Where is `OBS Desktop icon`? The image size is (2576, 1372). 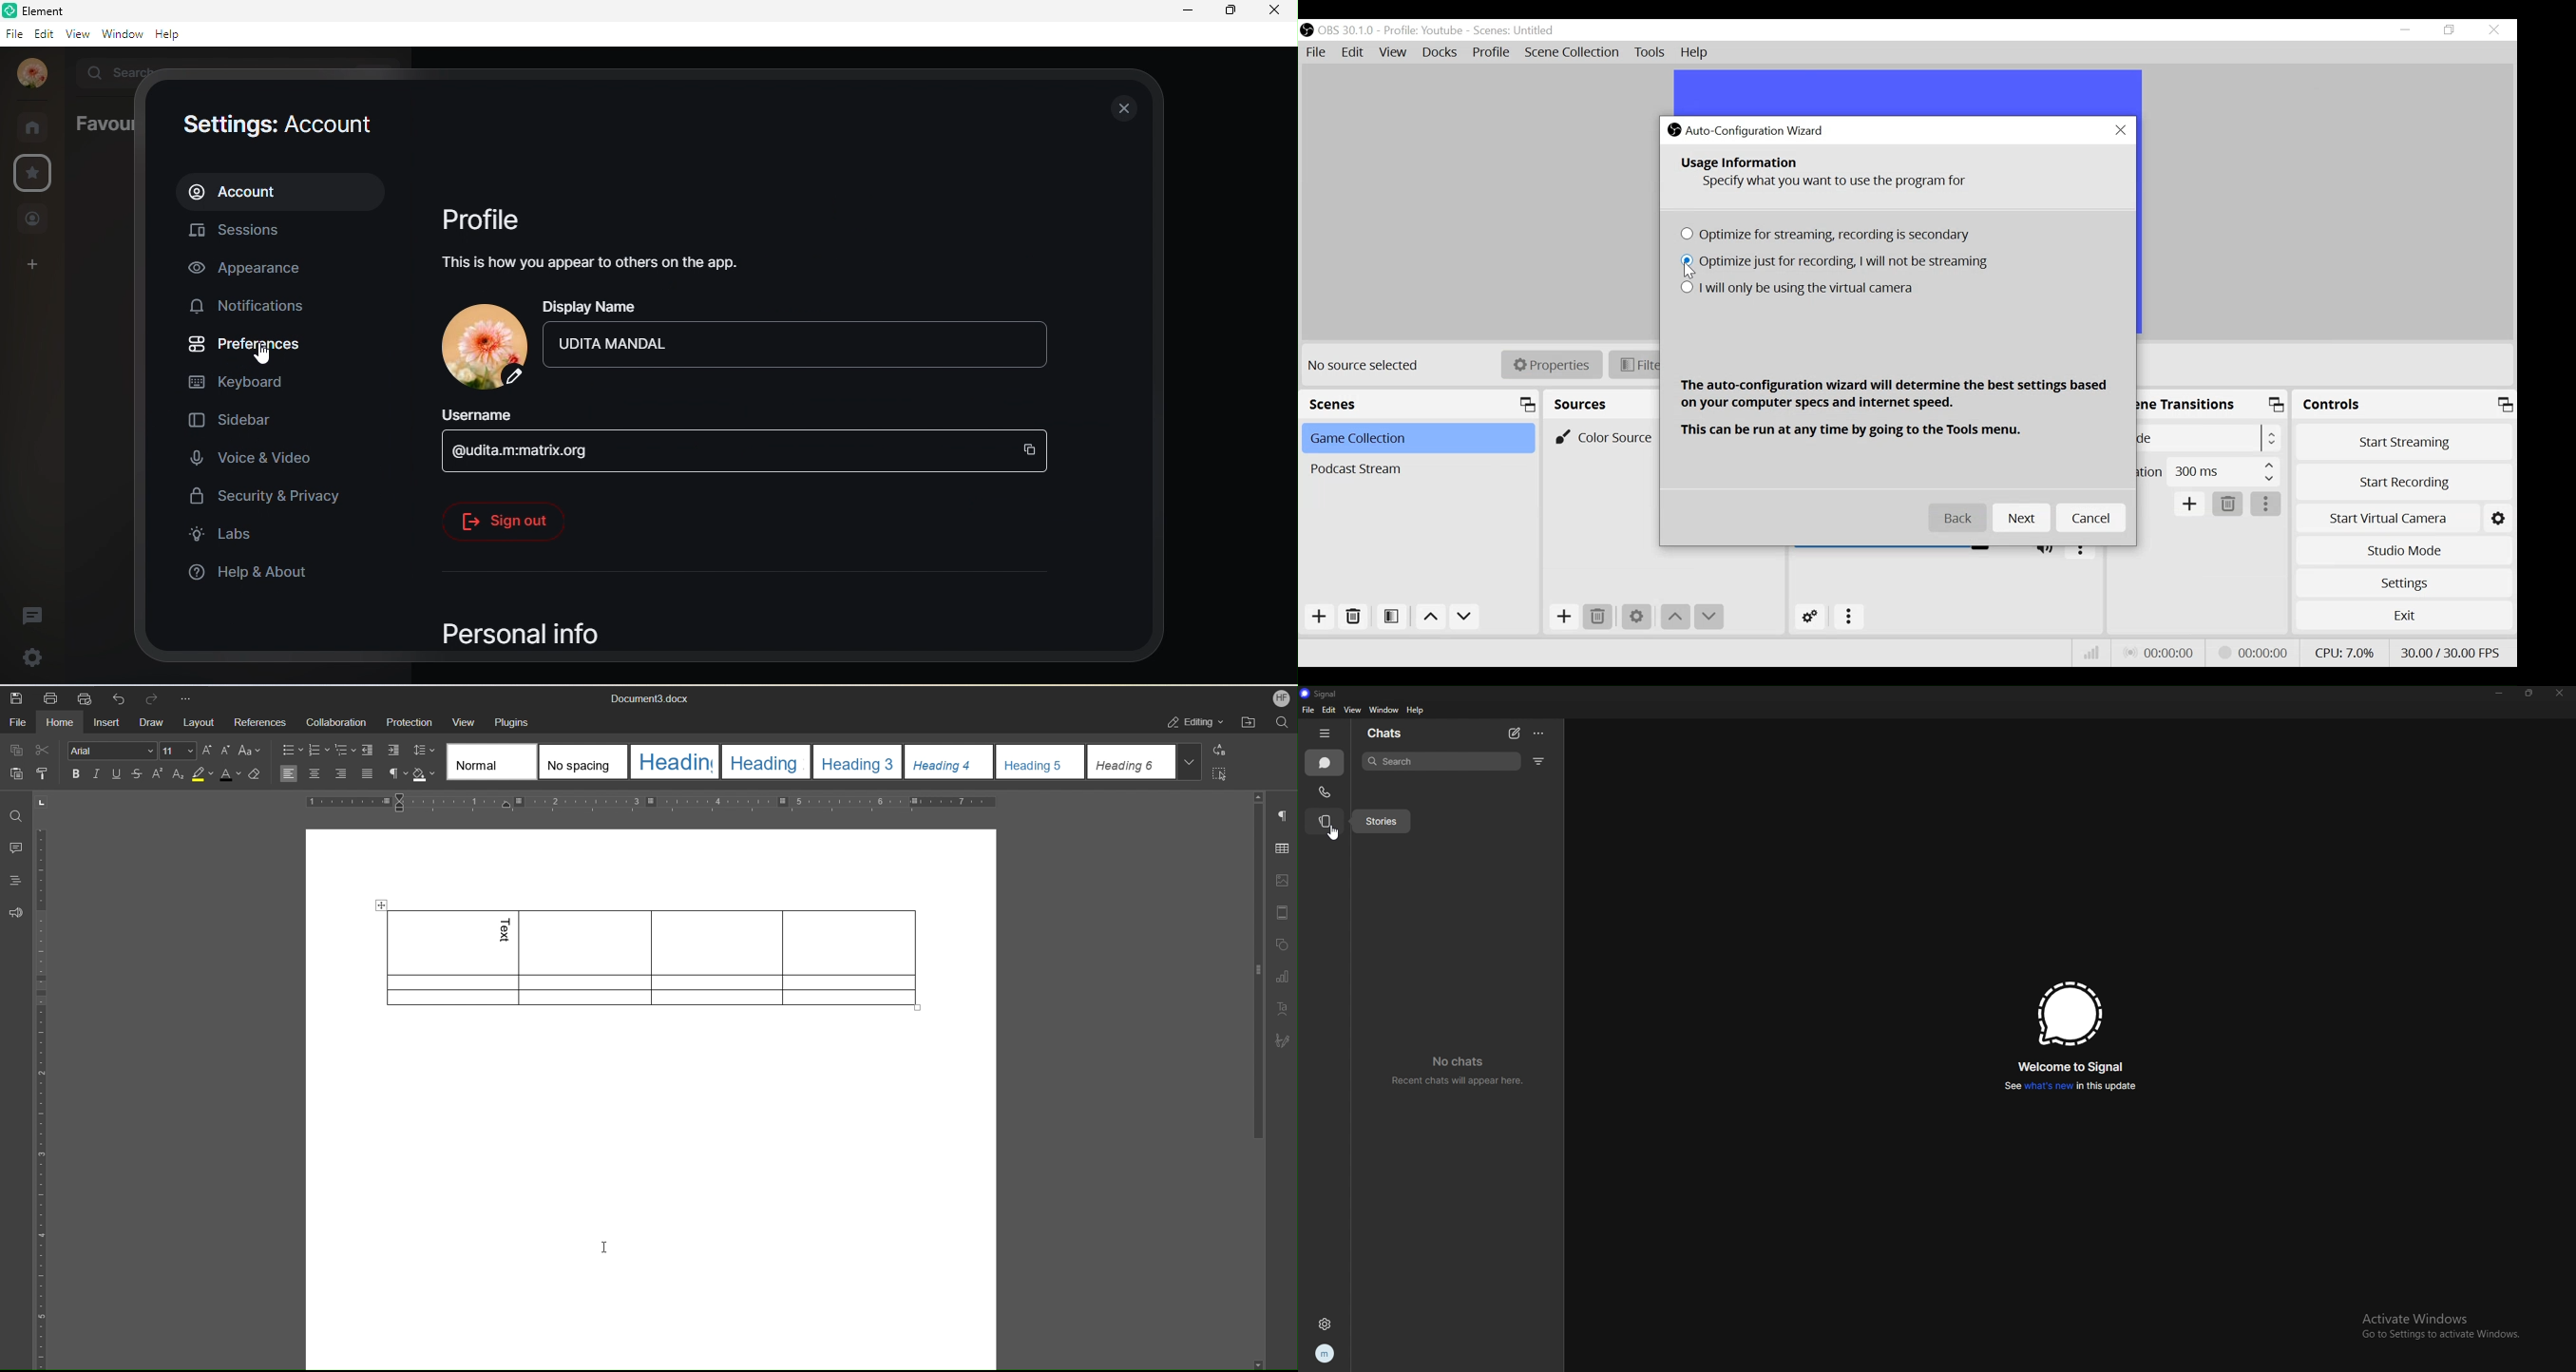
OBS Desktop icon is located at coordinates (1307, 30).